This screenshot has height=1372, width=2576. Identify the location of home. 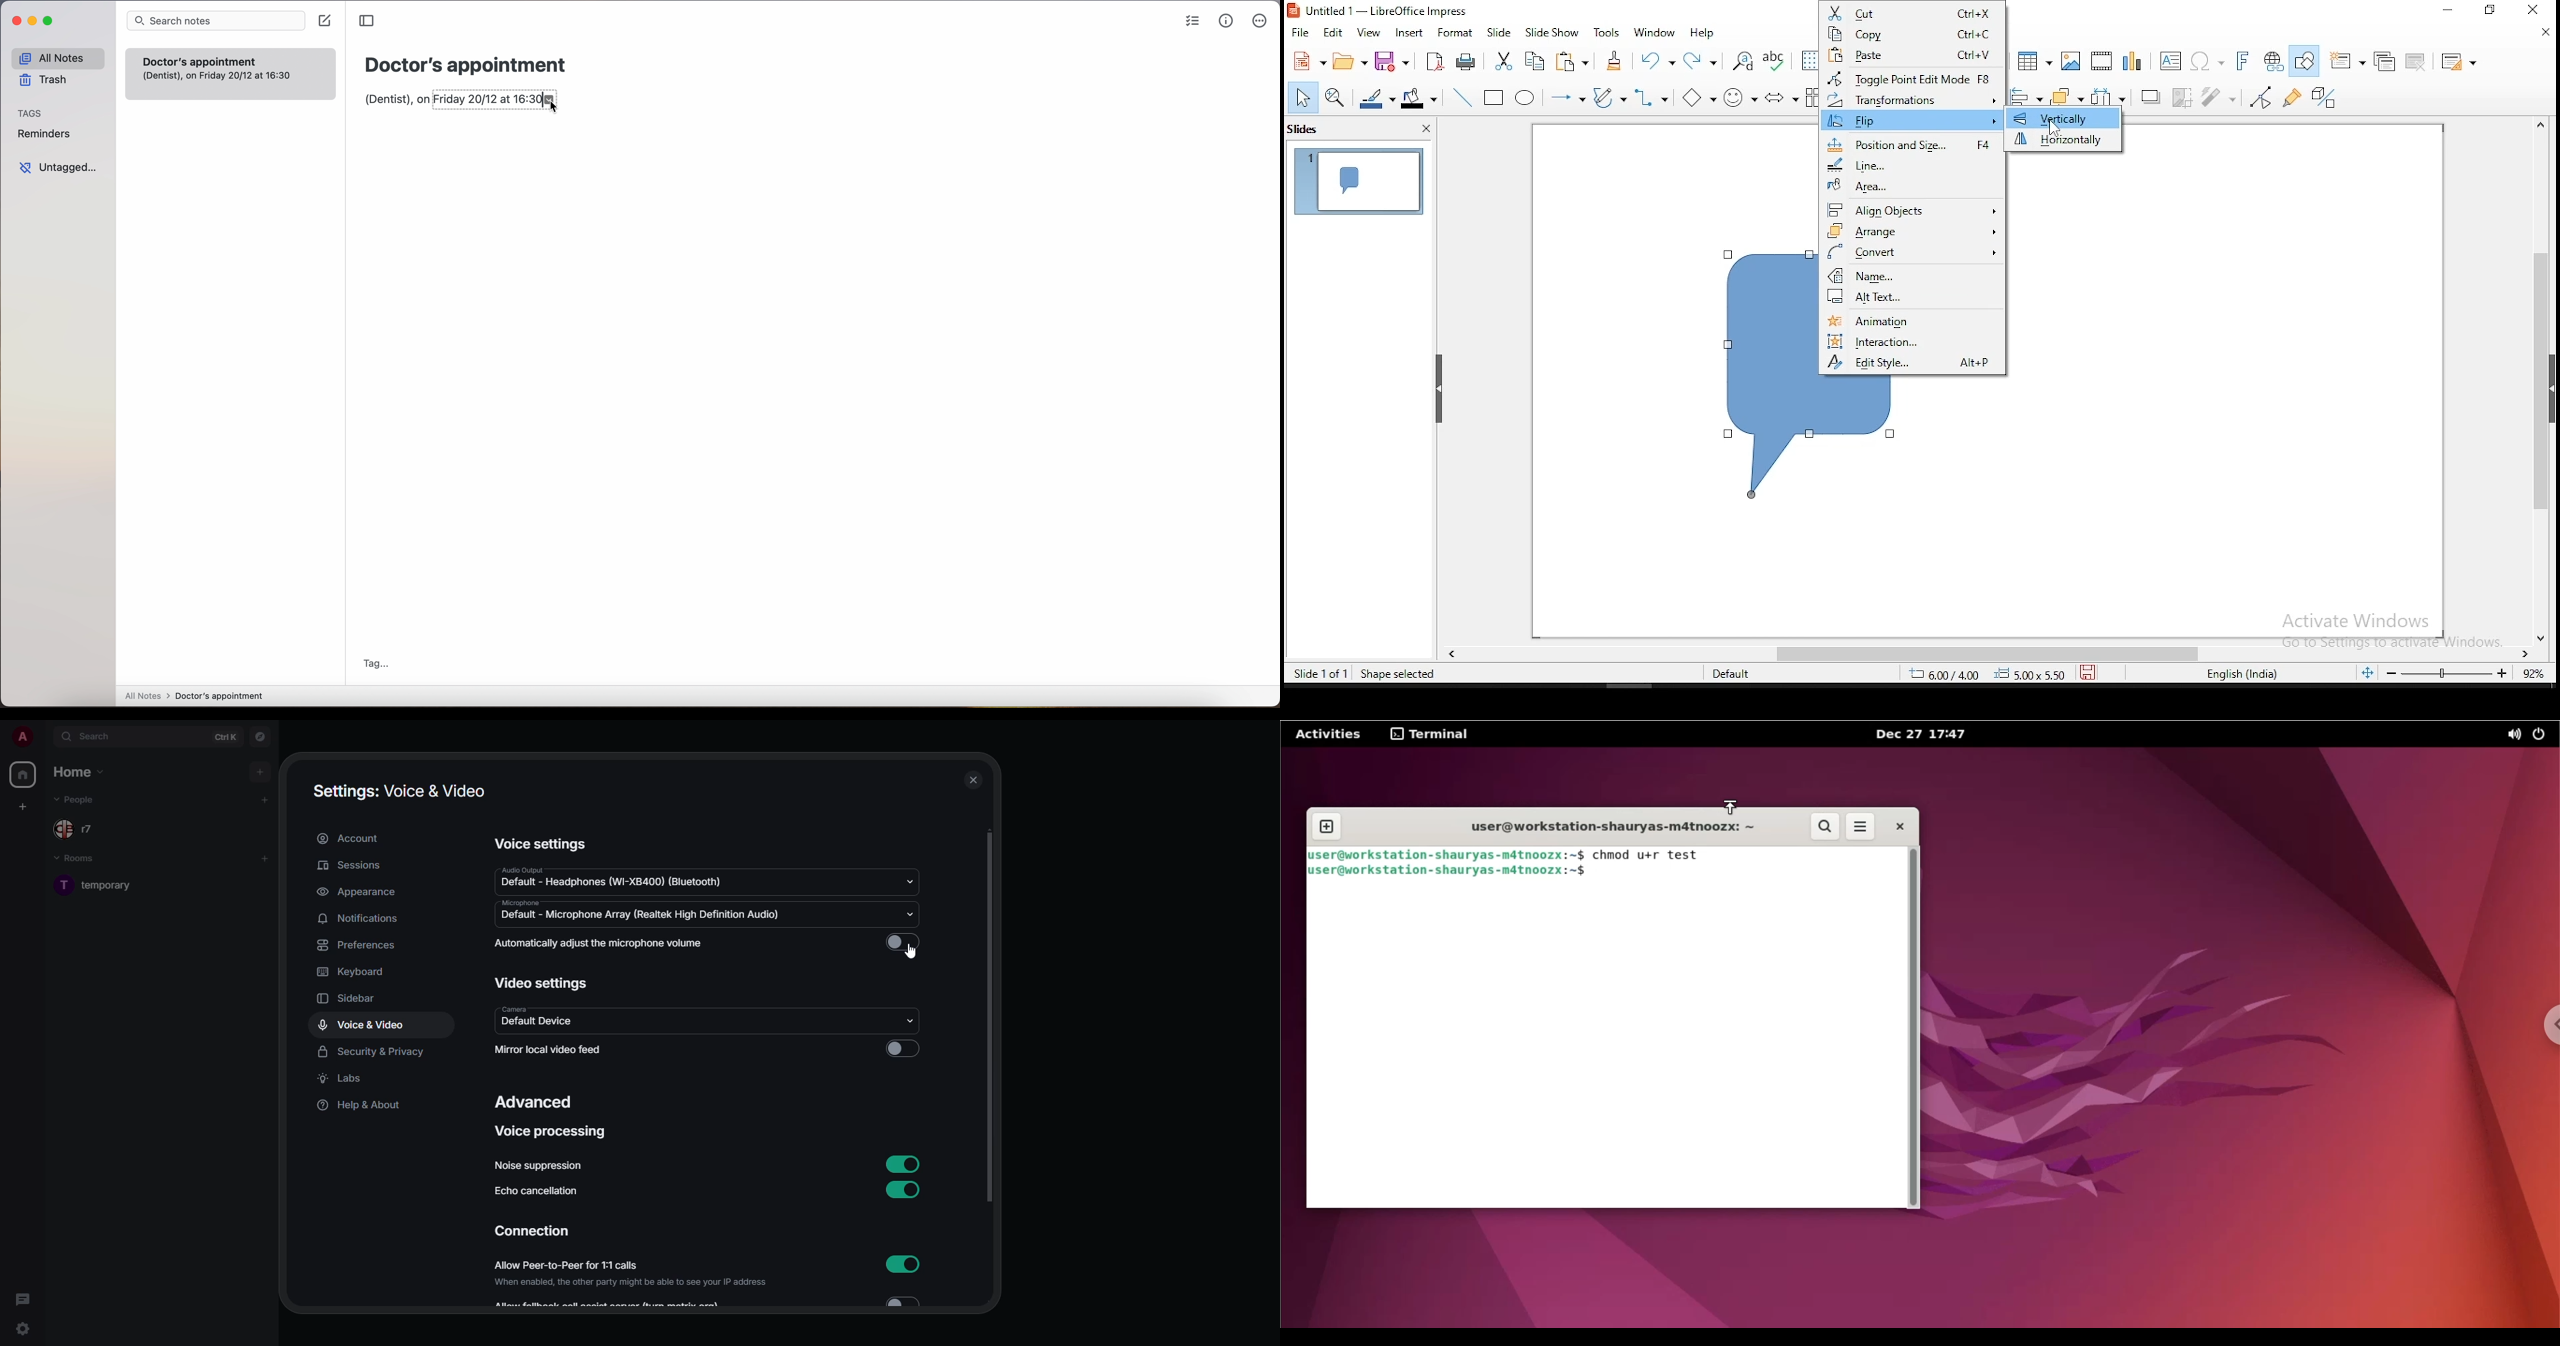
(25, 775).